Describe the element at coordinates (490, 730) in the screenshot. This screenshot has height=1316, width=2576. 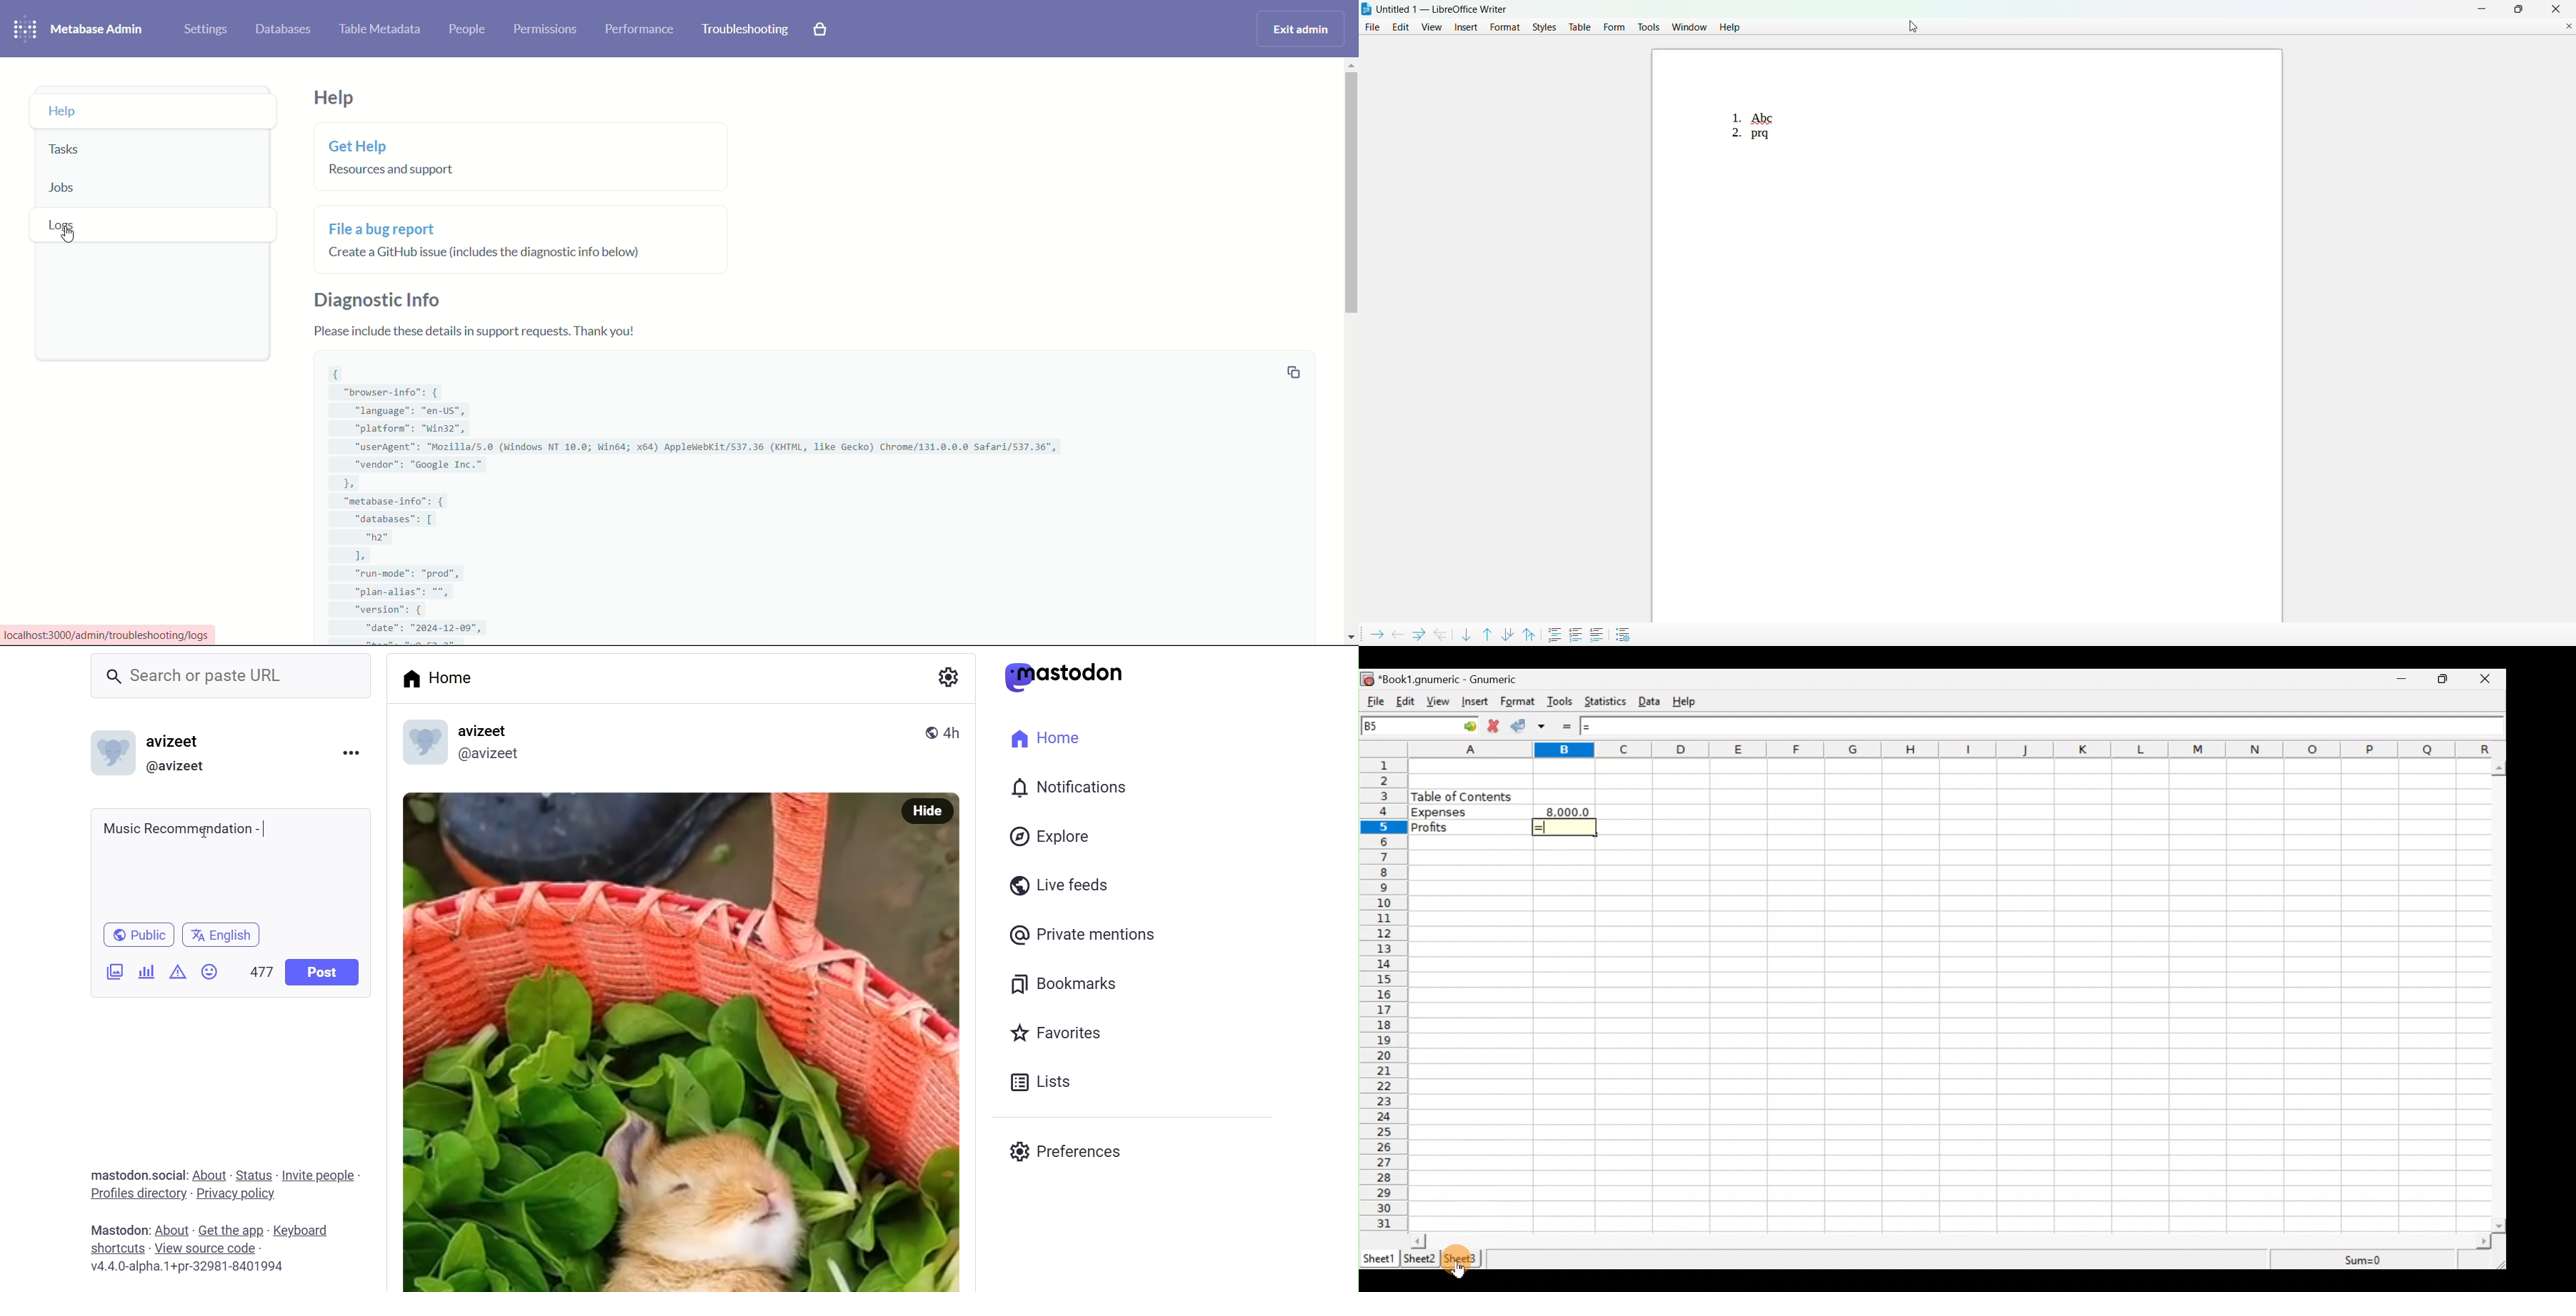
I see `avizeet` at that location.